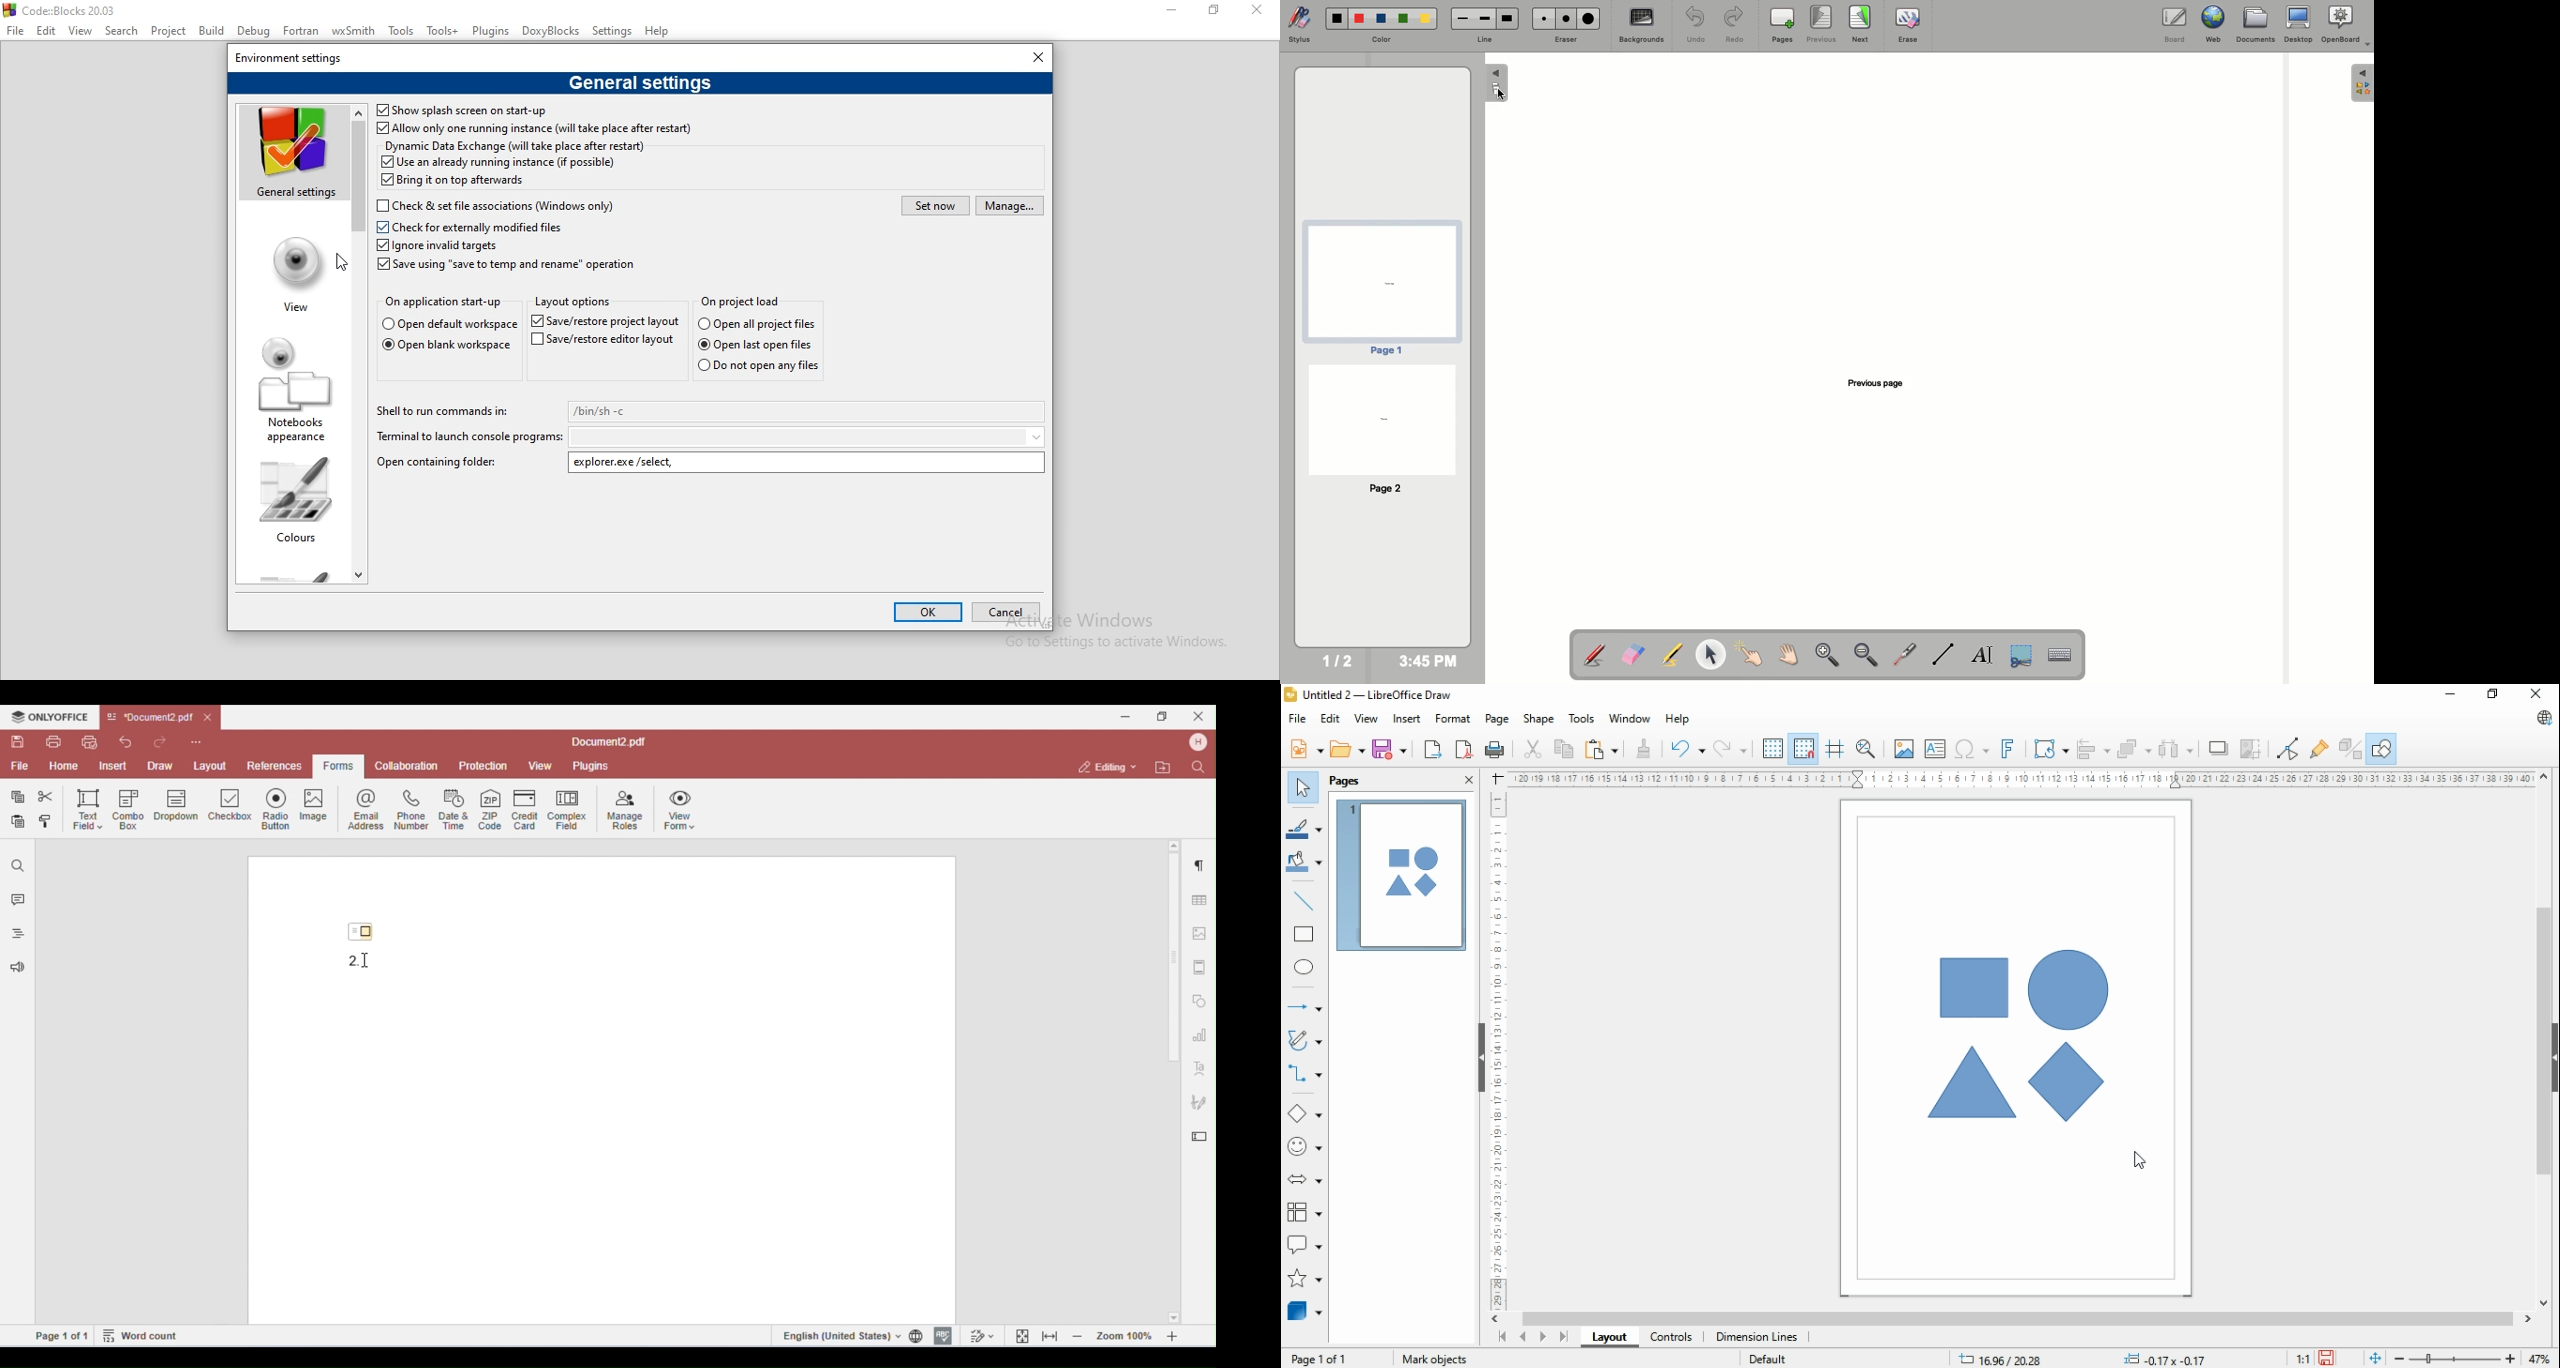  I want to click on Layout options, so click(591, 305).